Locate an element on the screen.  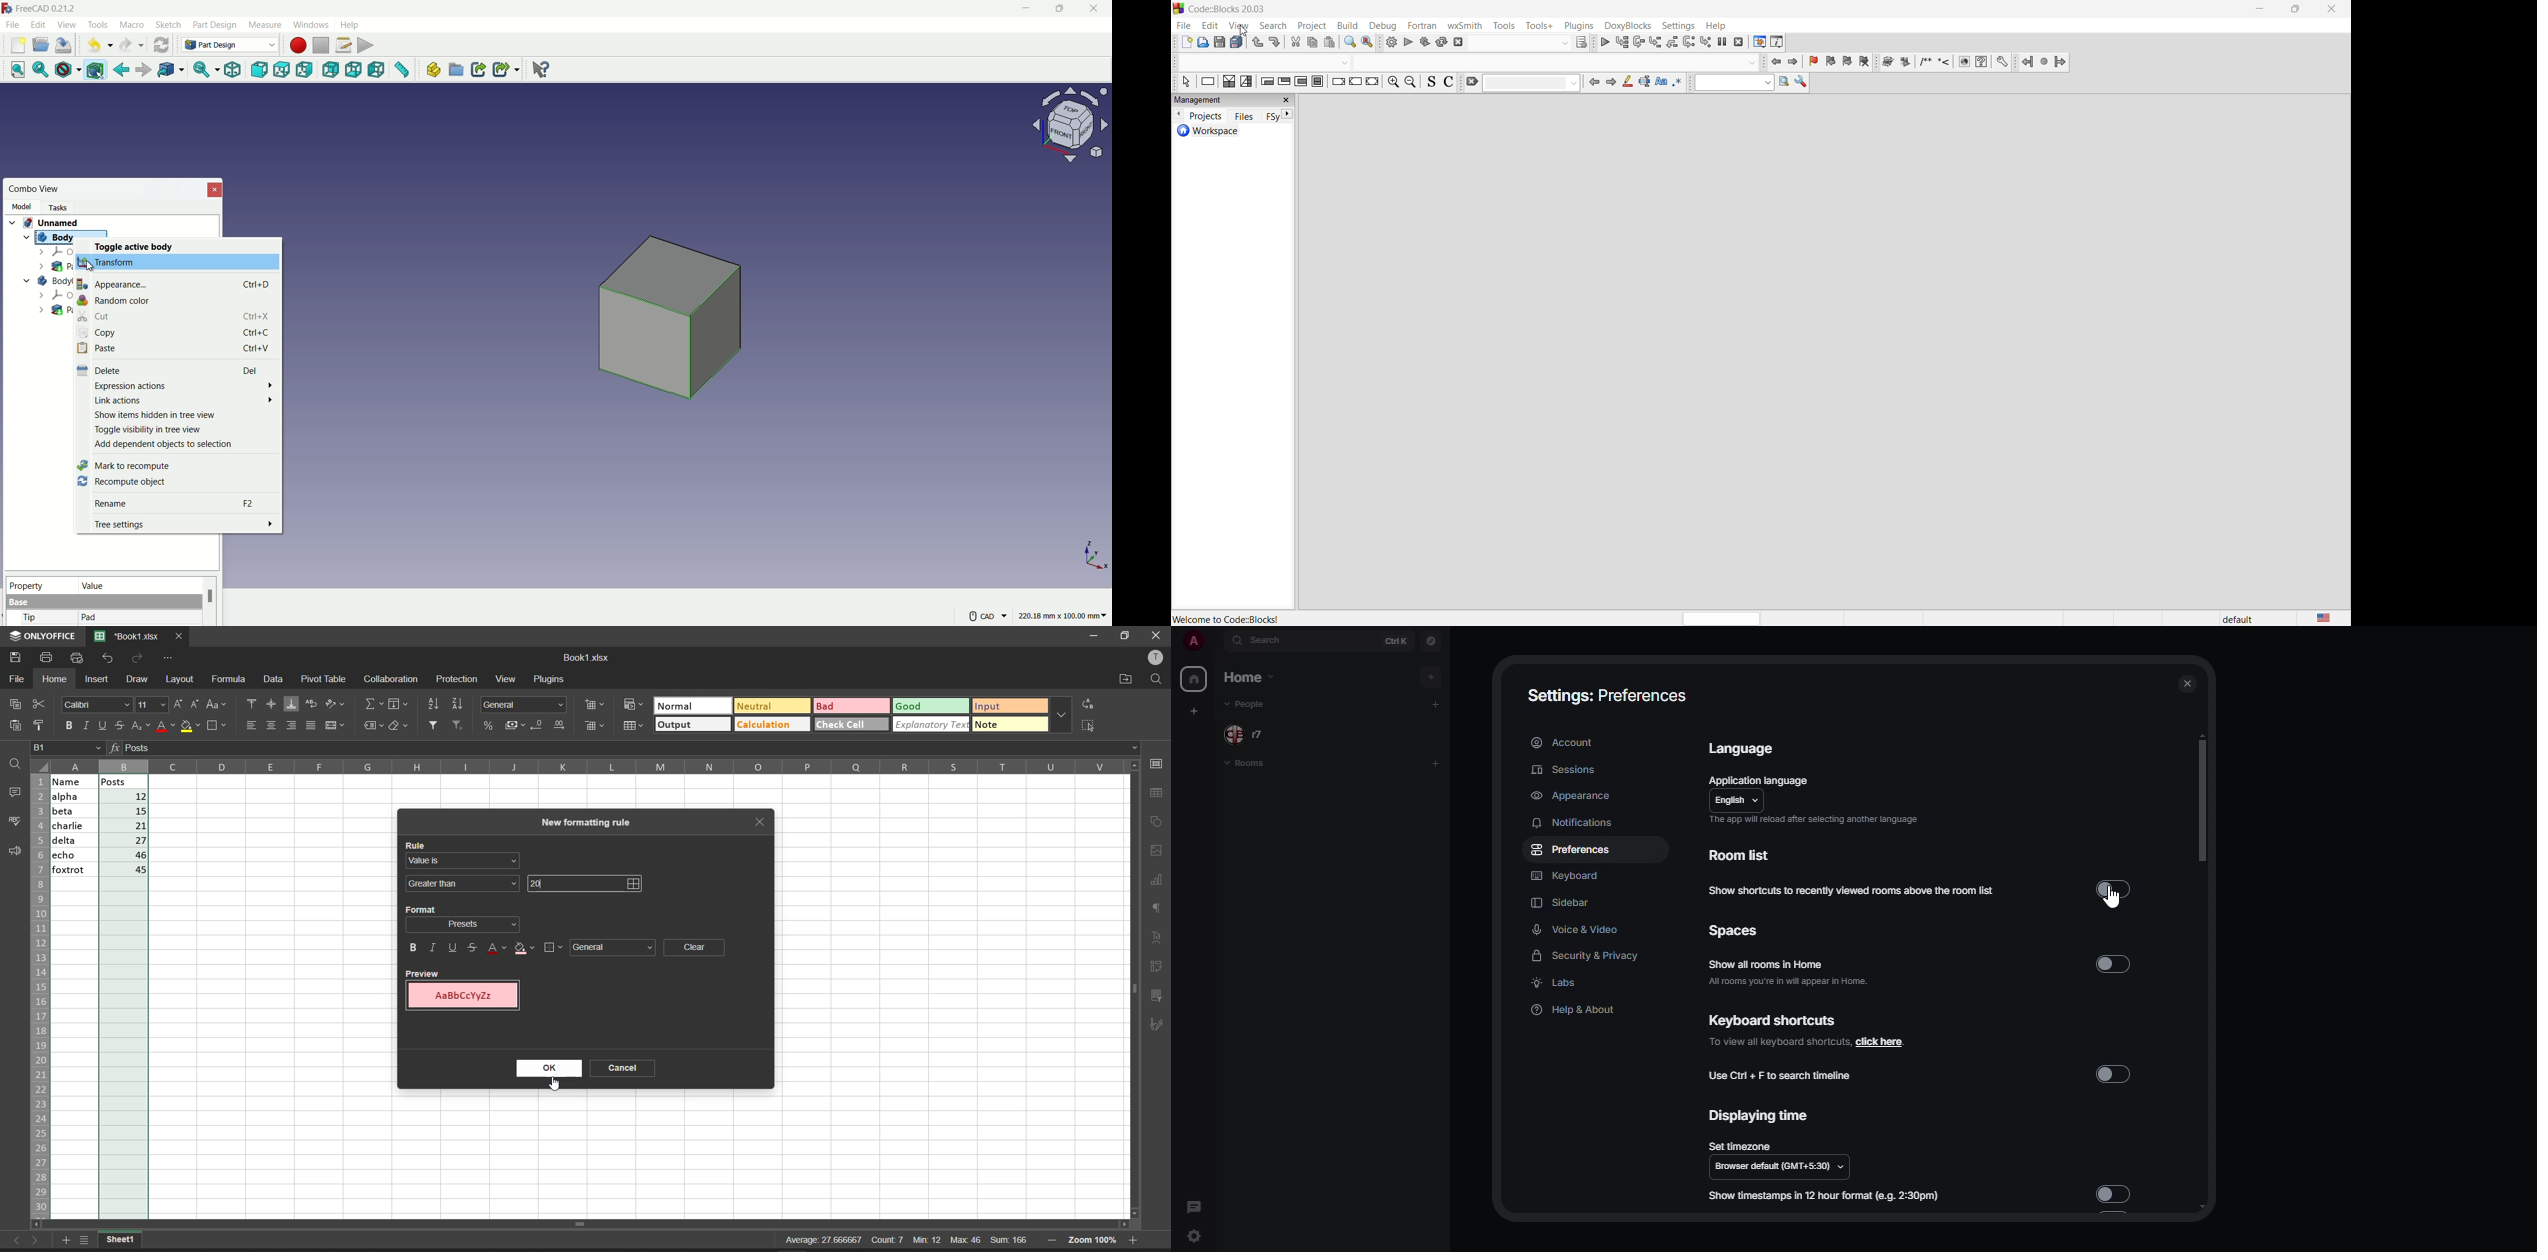
copy is located at coordinates (11, 705).